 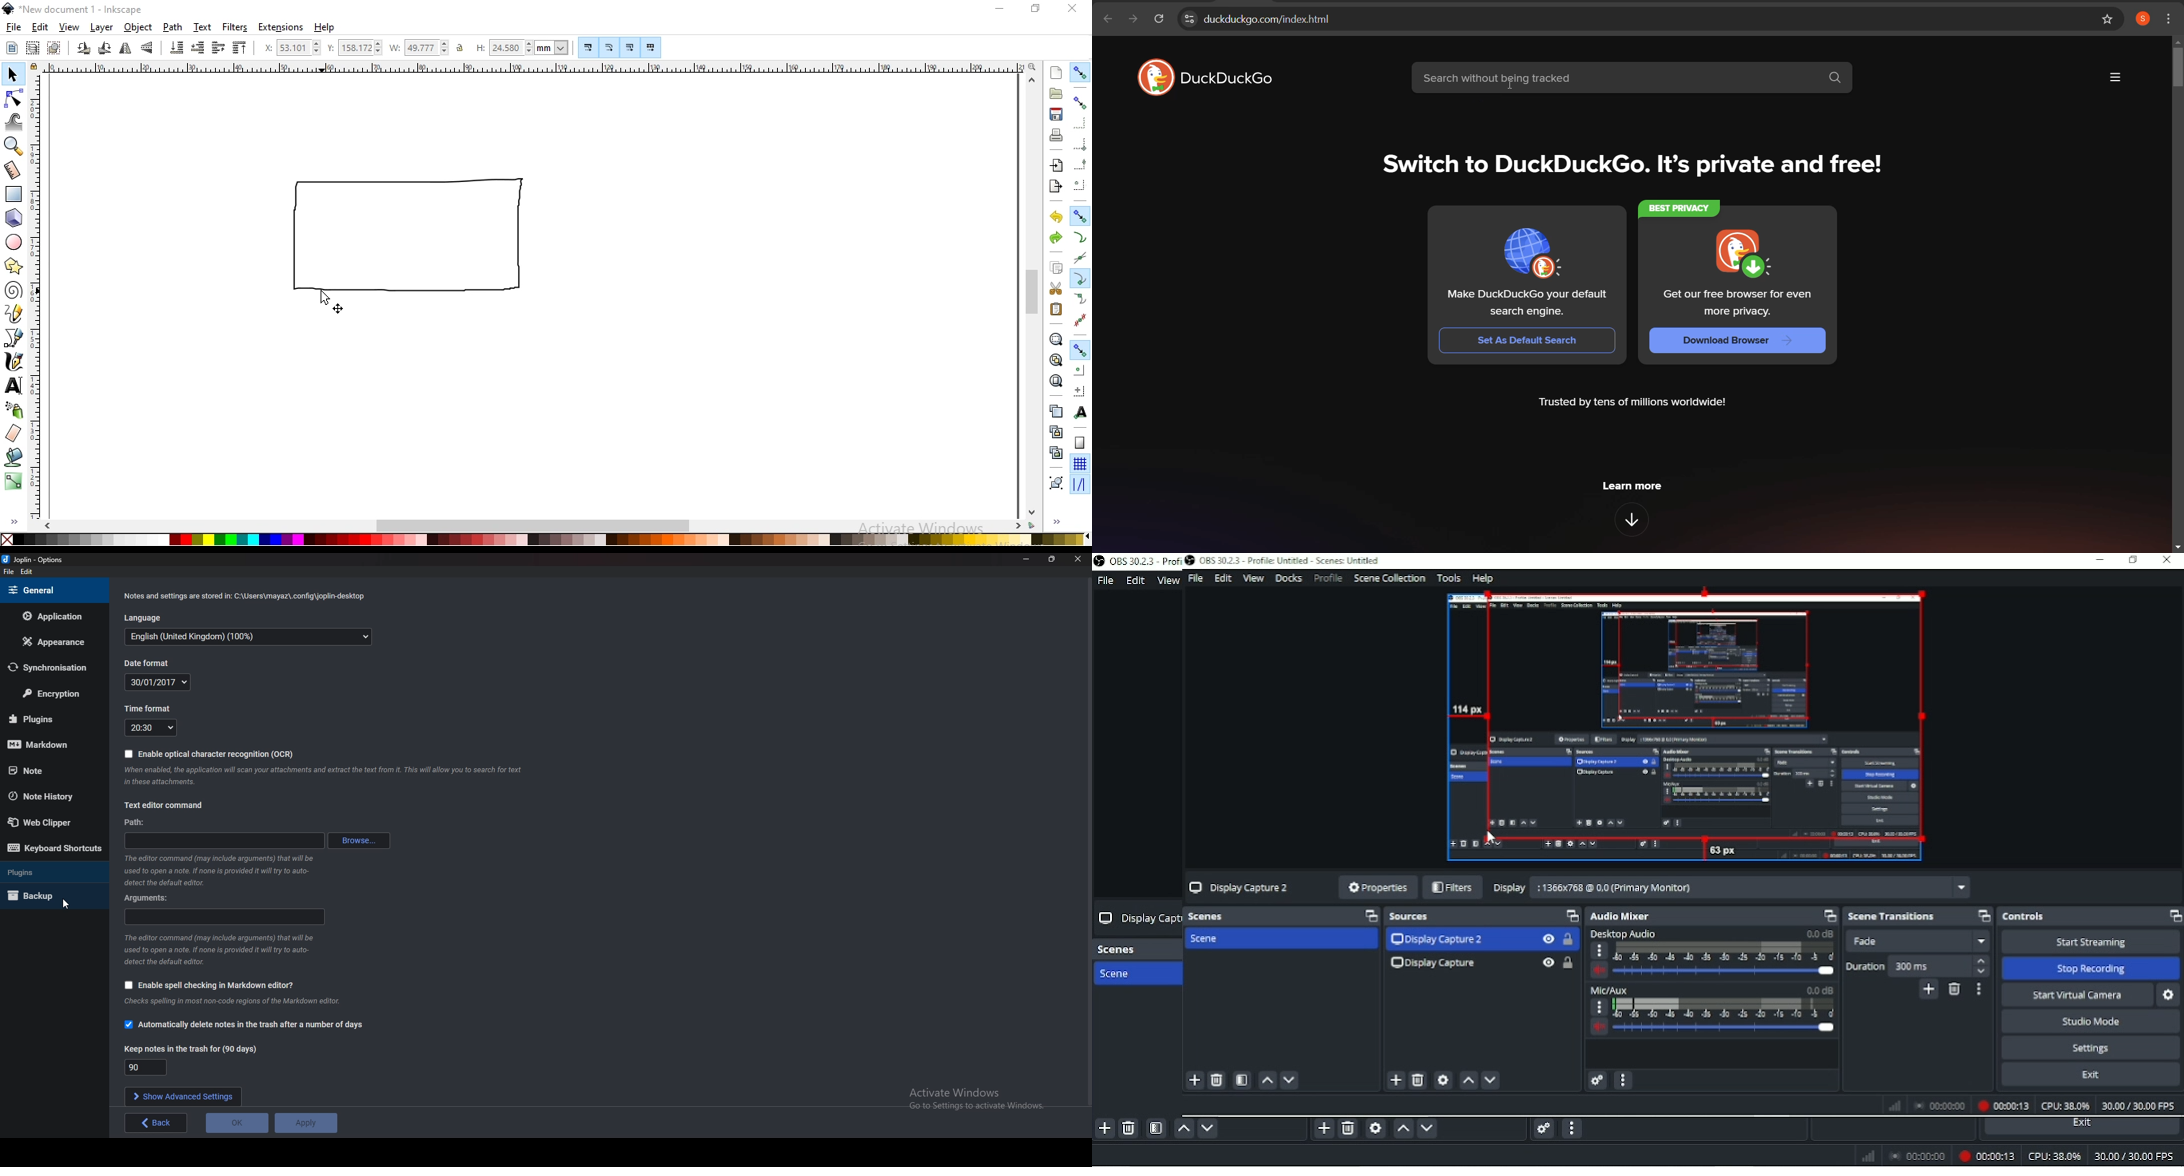 I want to click on Start Virtual Camera, so click(x=2075, y=993).